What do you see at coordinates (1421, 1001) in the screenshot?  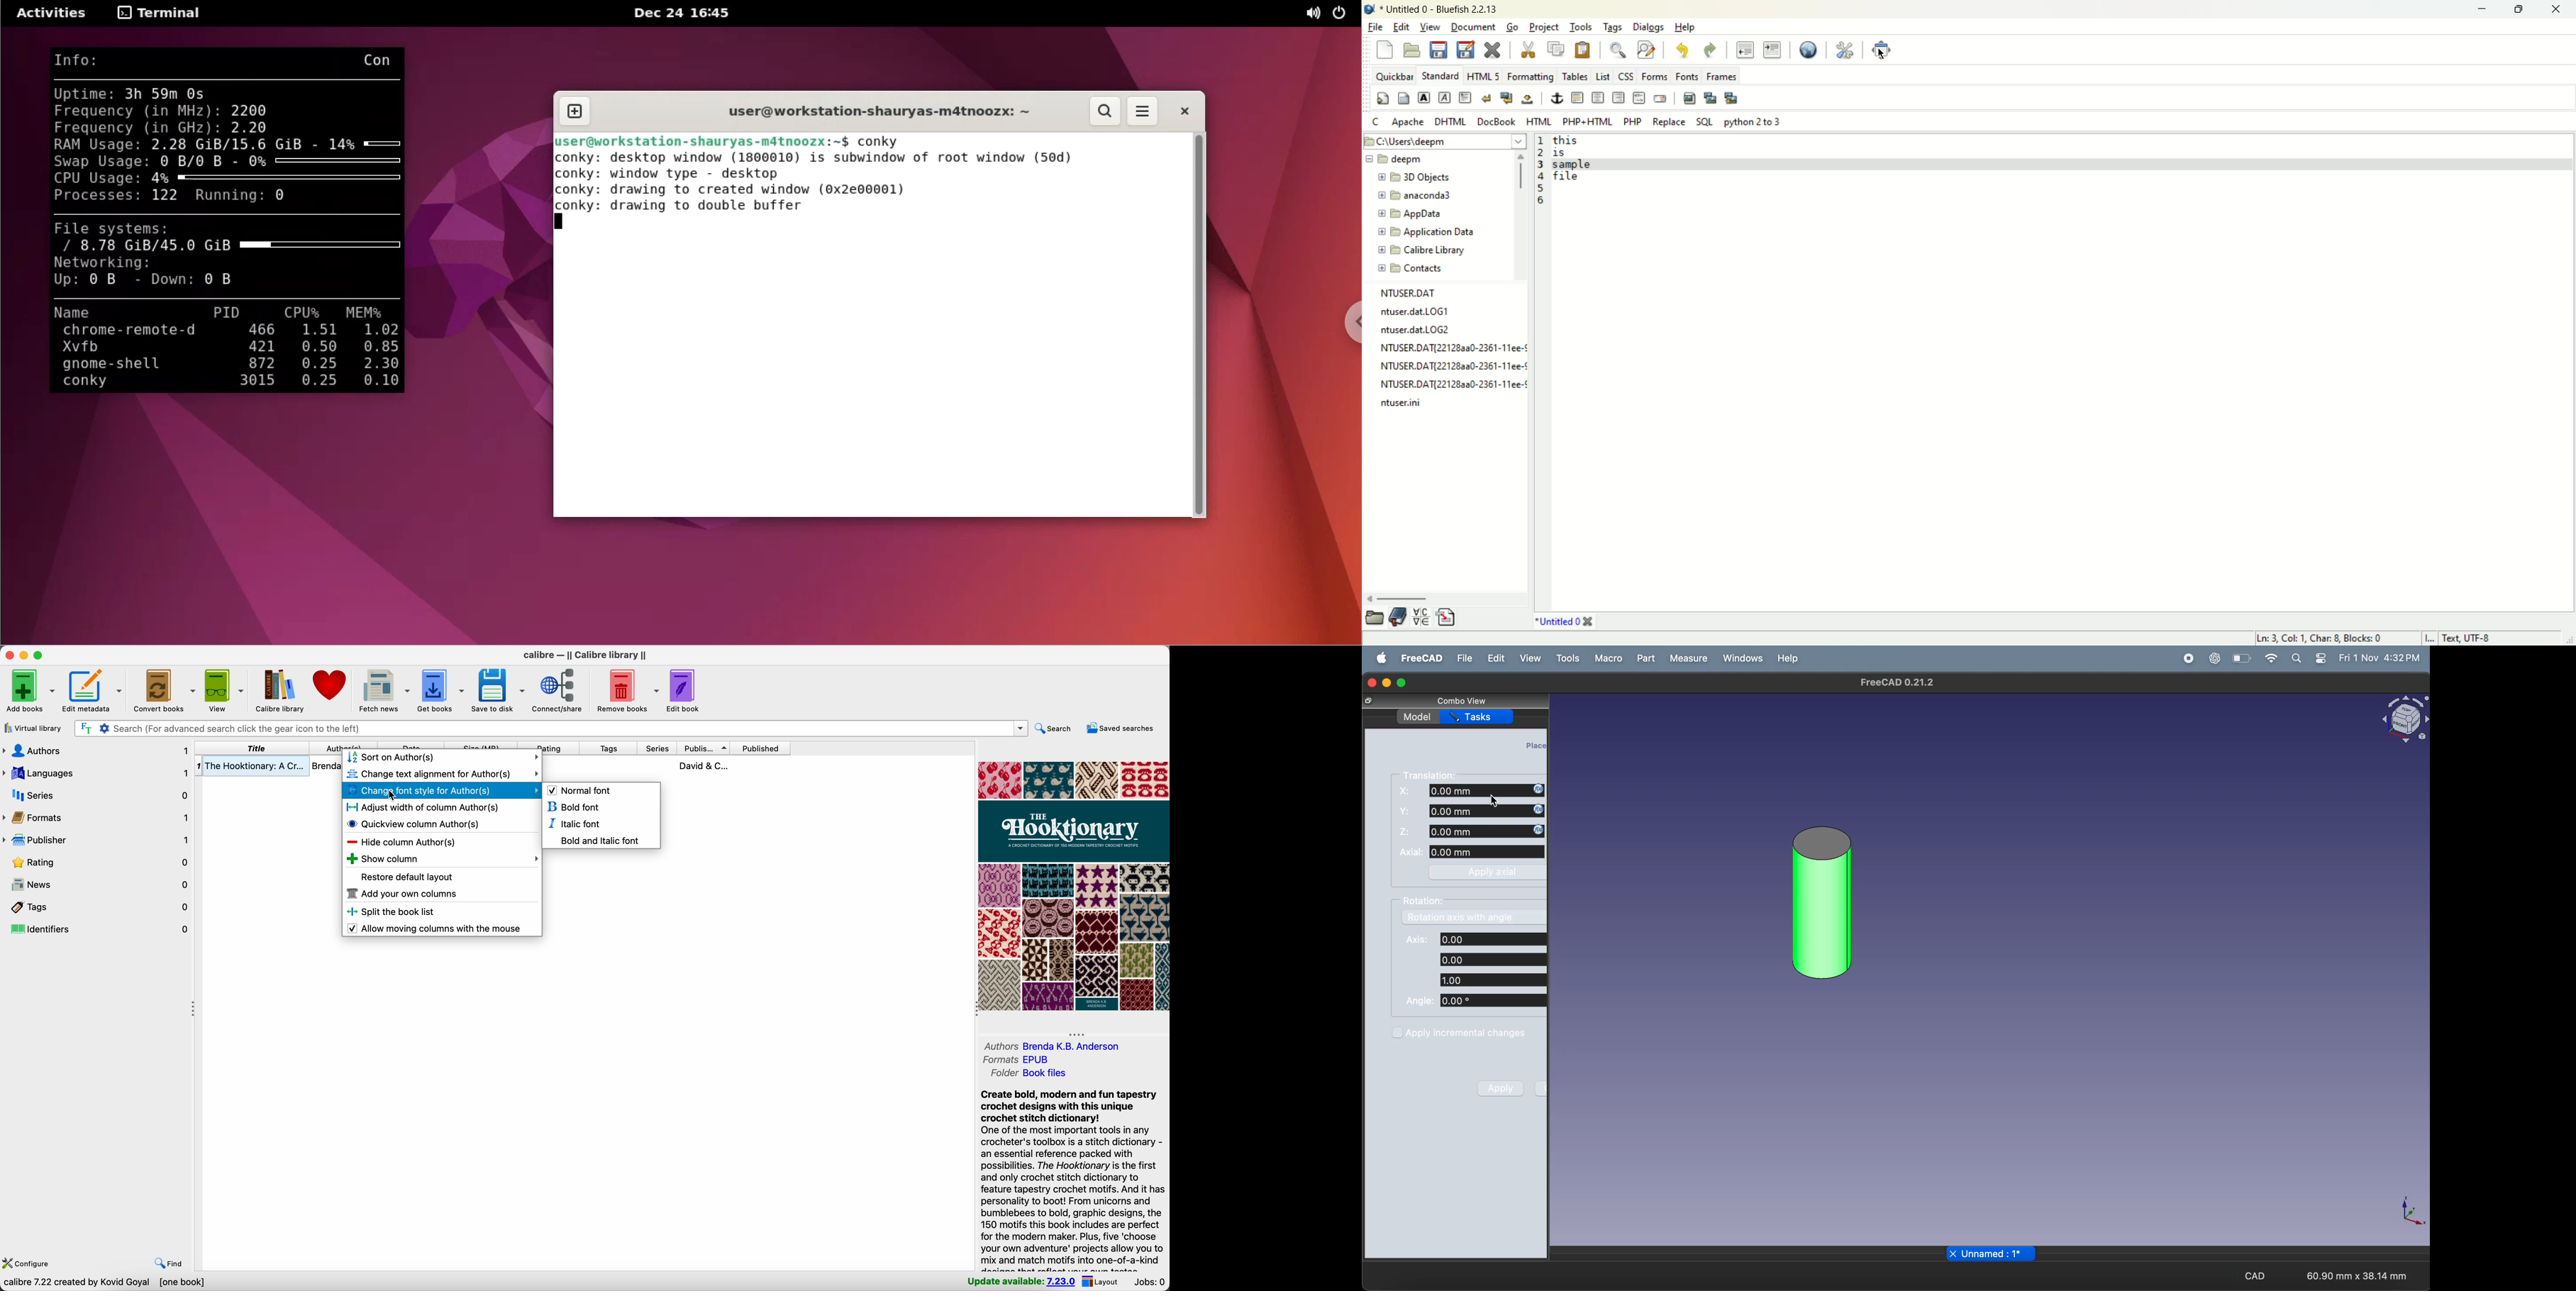 I see `Angle:` at bounding box center [1421, 1001].